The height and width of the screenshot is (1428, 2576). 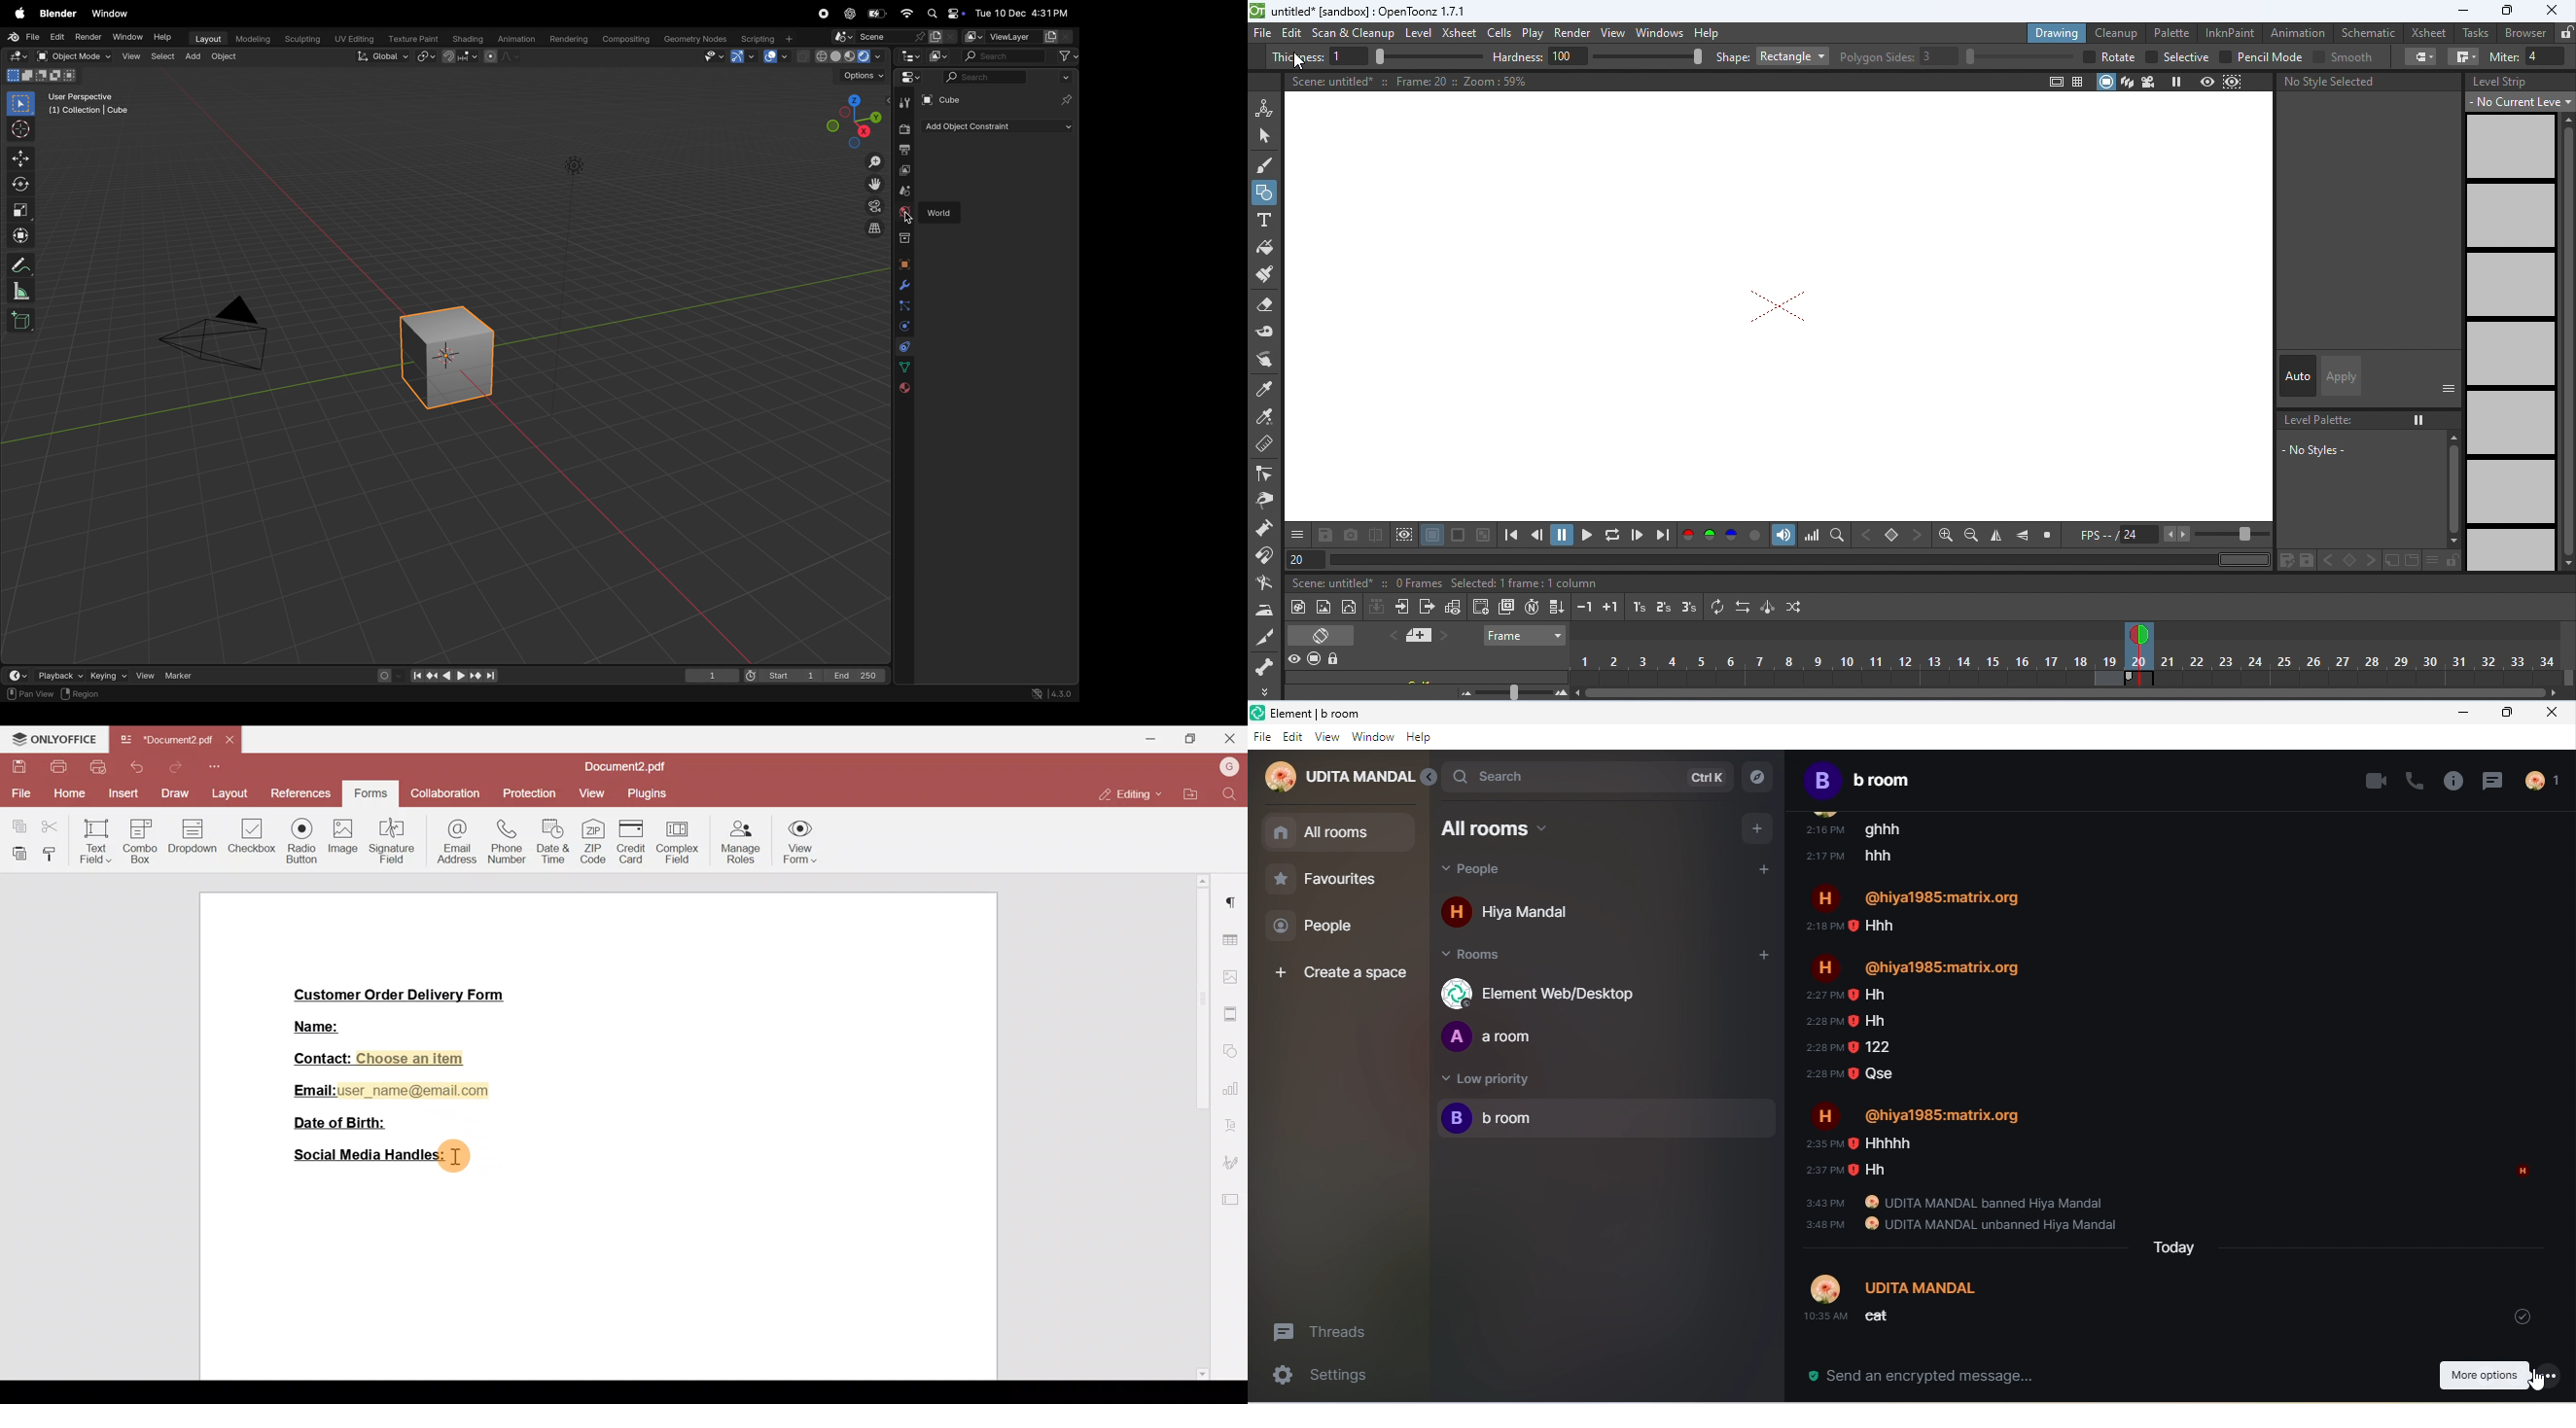 What do you see at coordinates (2458, 717) in the screenshot?
I see `minimize` at bounding box center [2458, 717].